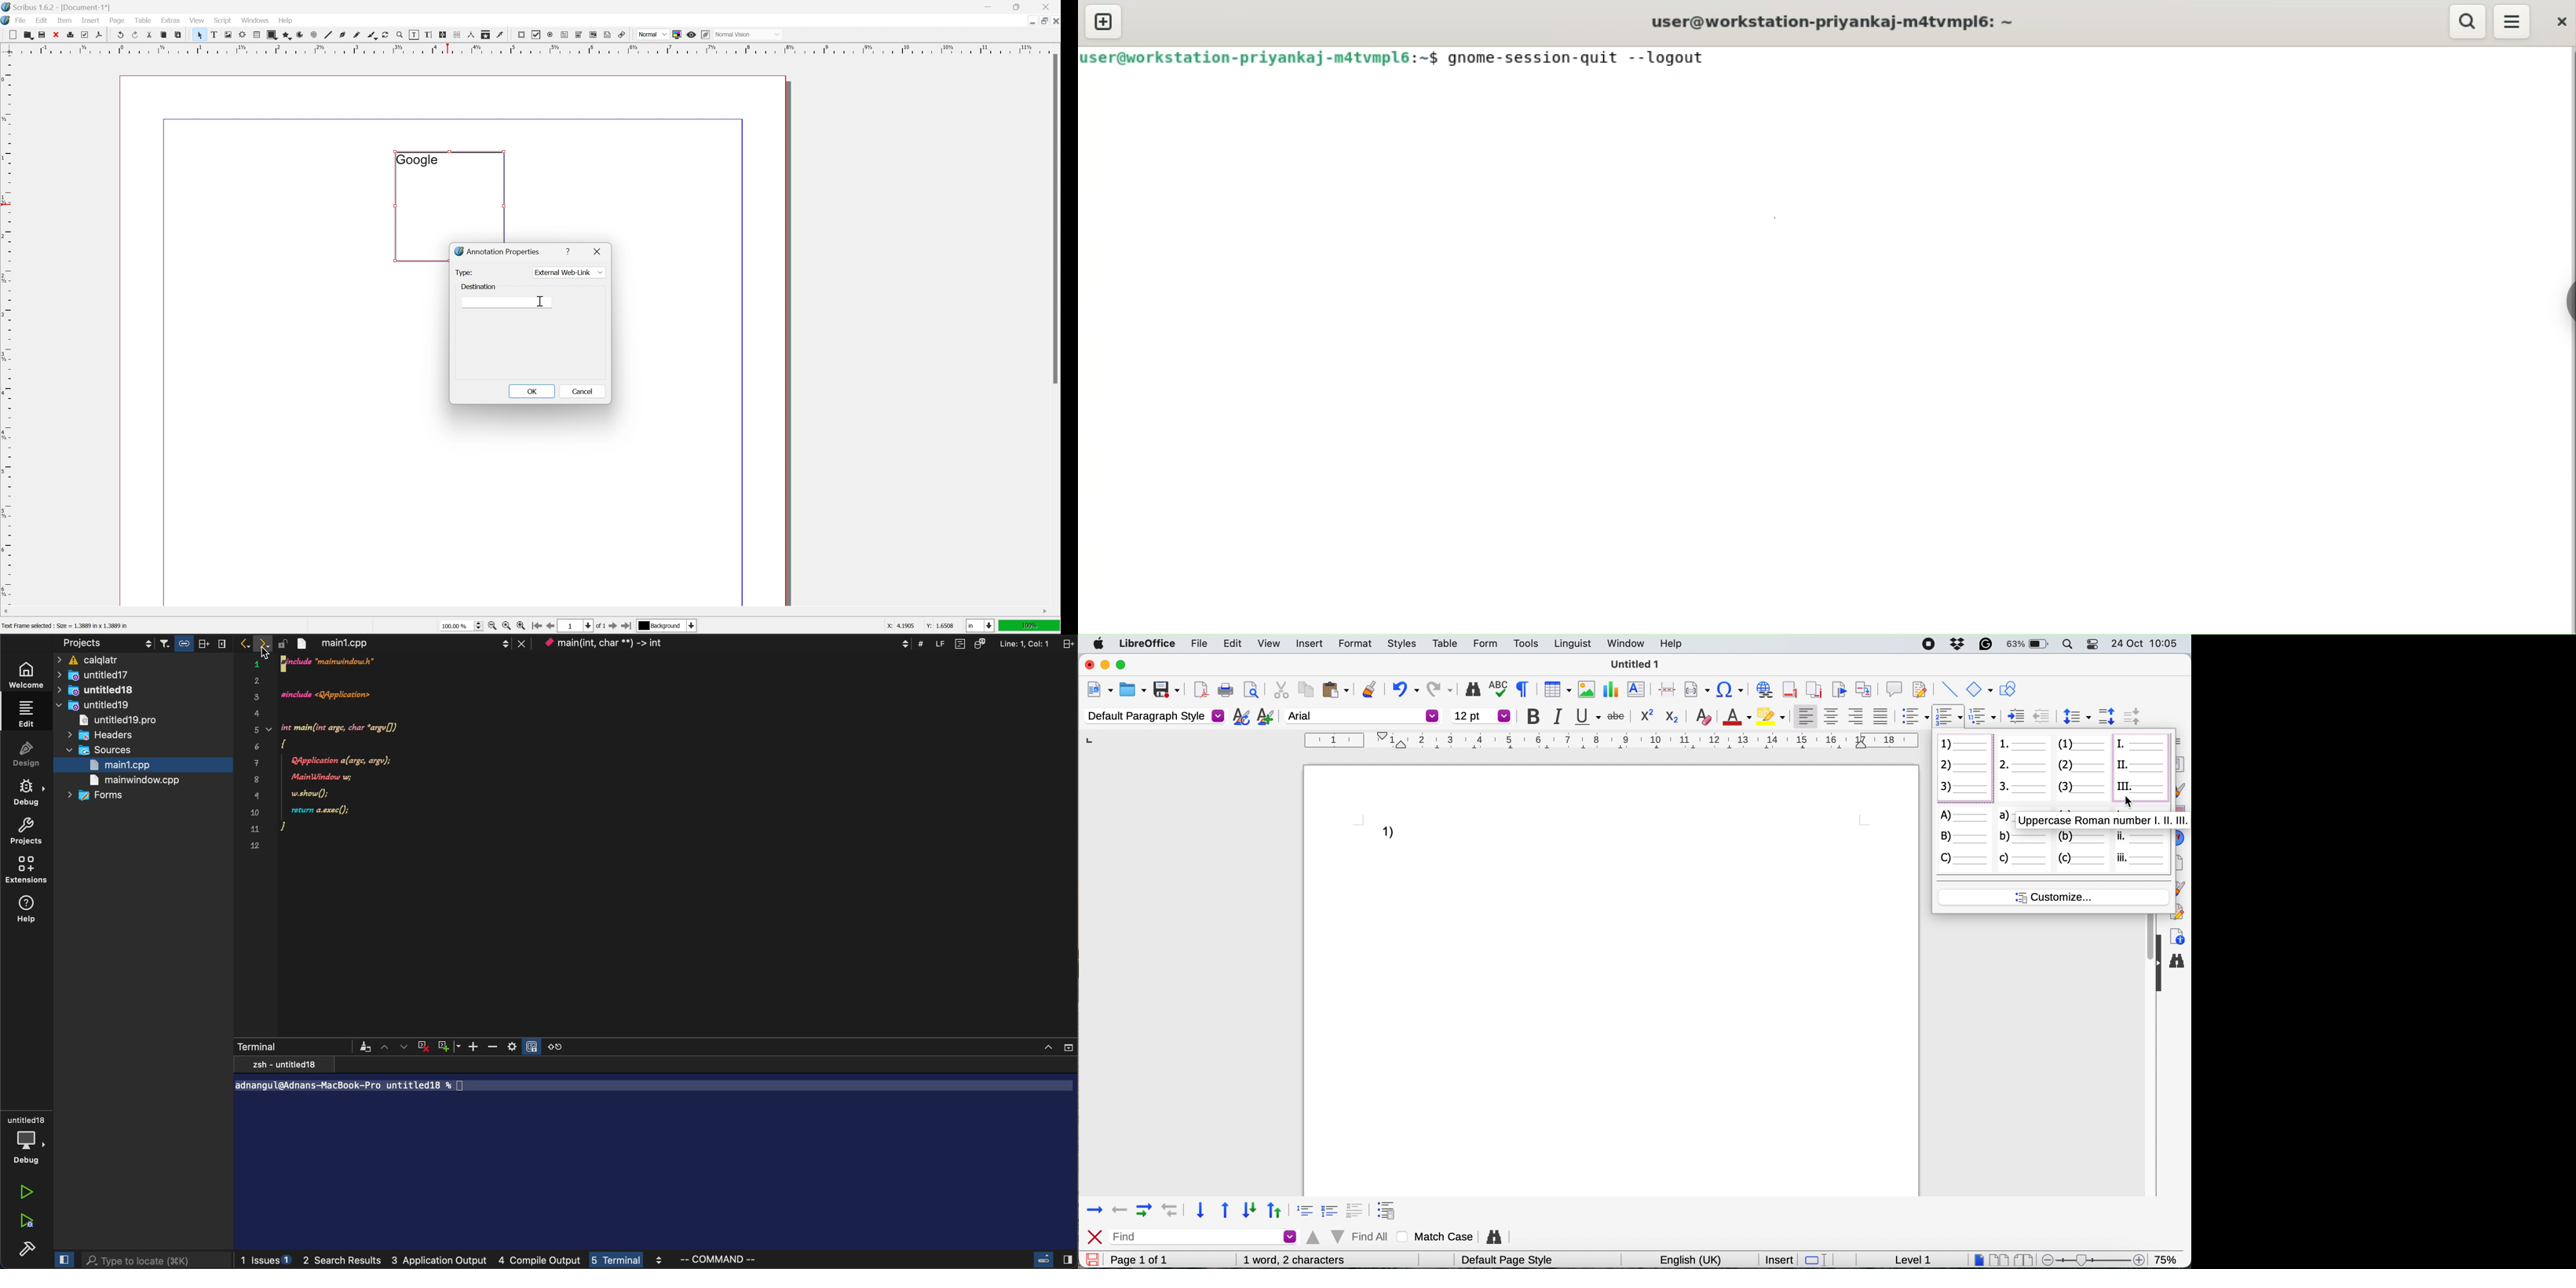 Image resolution: width=2576 pixels, height=1288 pixels. I want to click on bold, so click(1537, 717).